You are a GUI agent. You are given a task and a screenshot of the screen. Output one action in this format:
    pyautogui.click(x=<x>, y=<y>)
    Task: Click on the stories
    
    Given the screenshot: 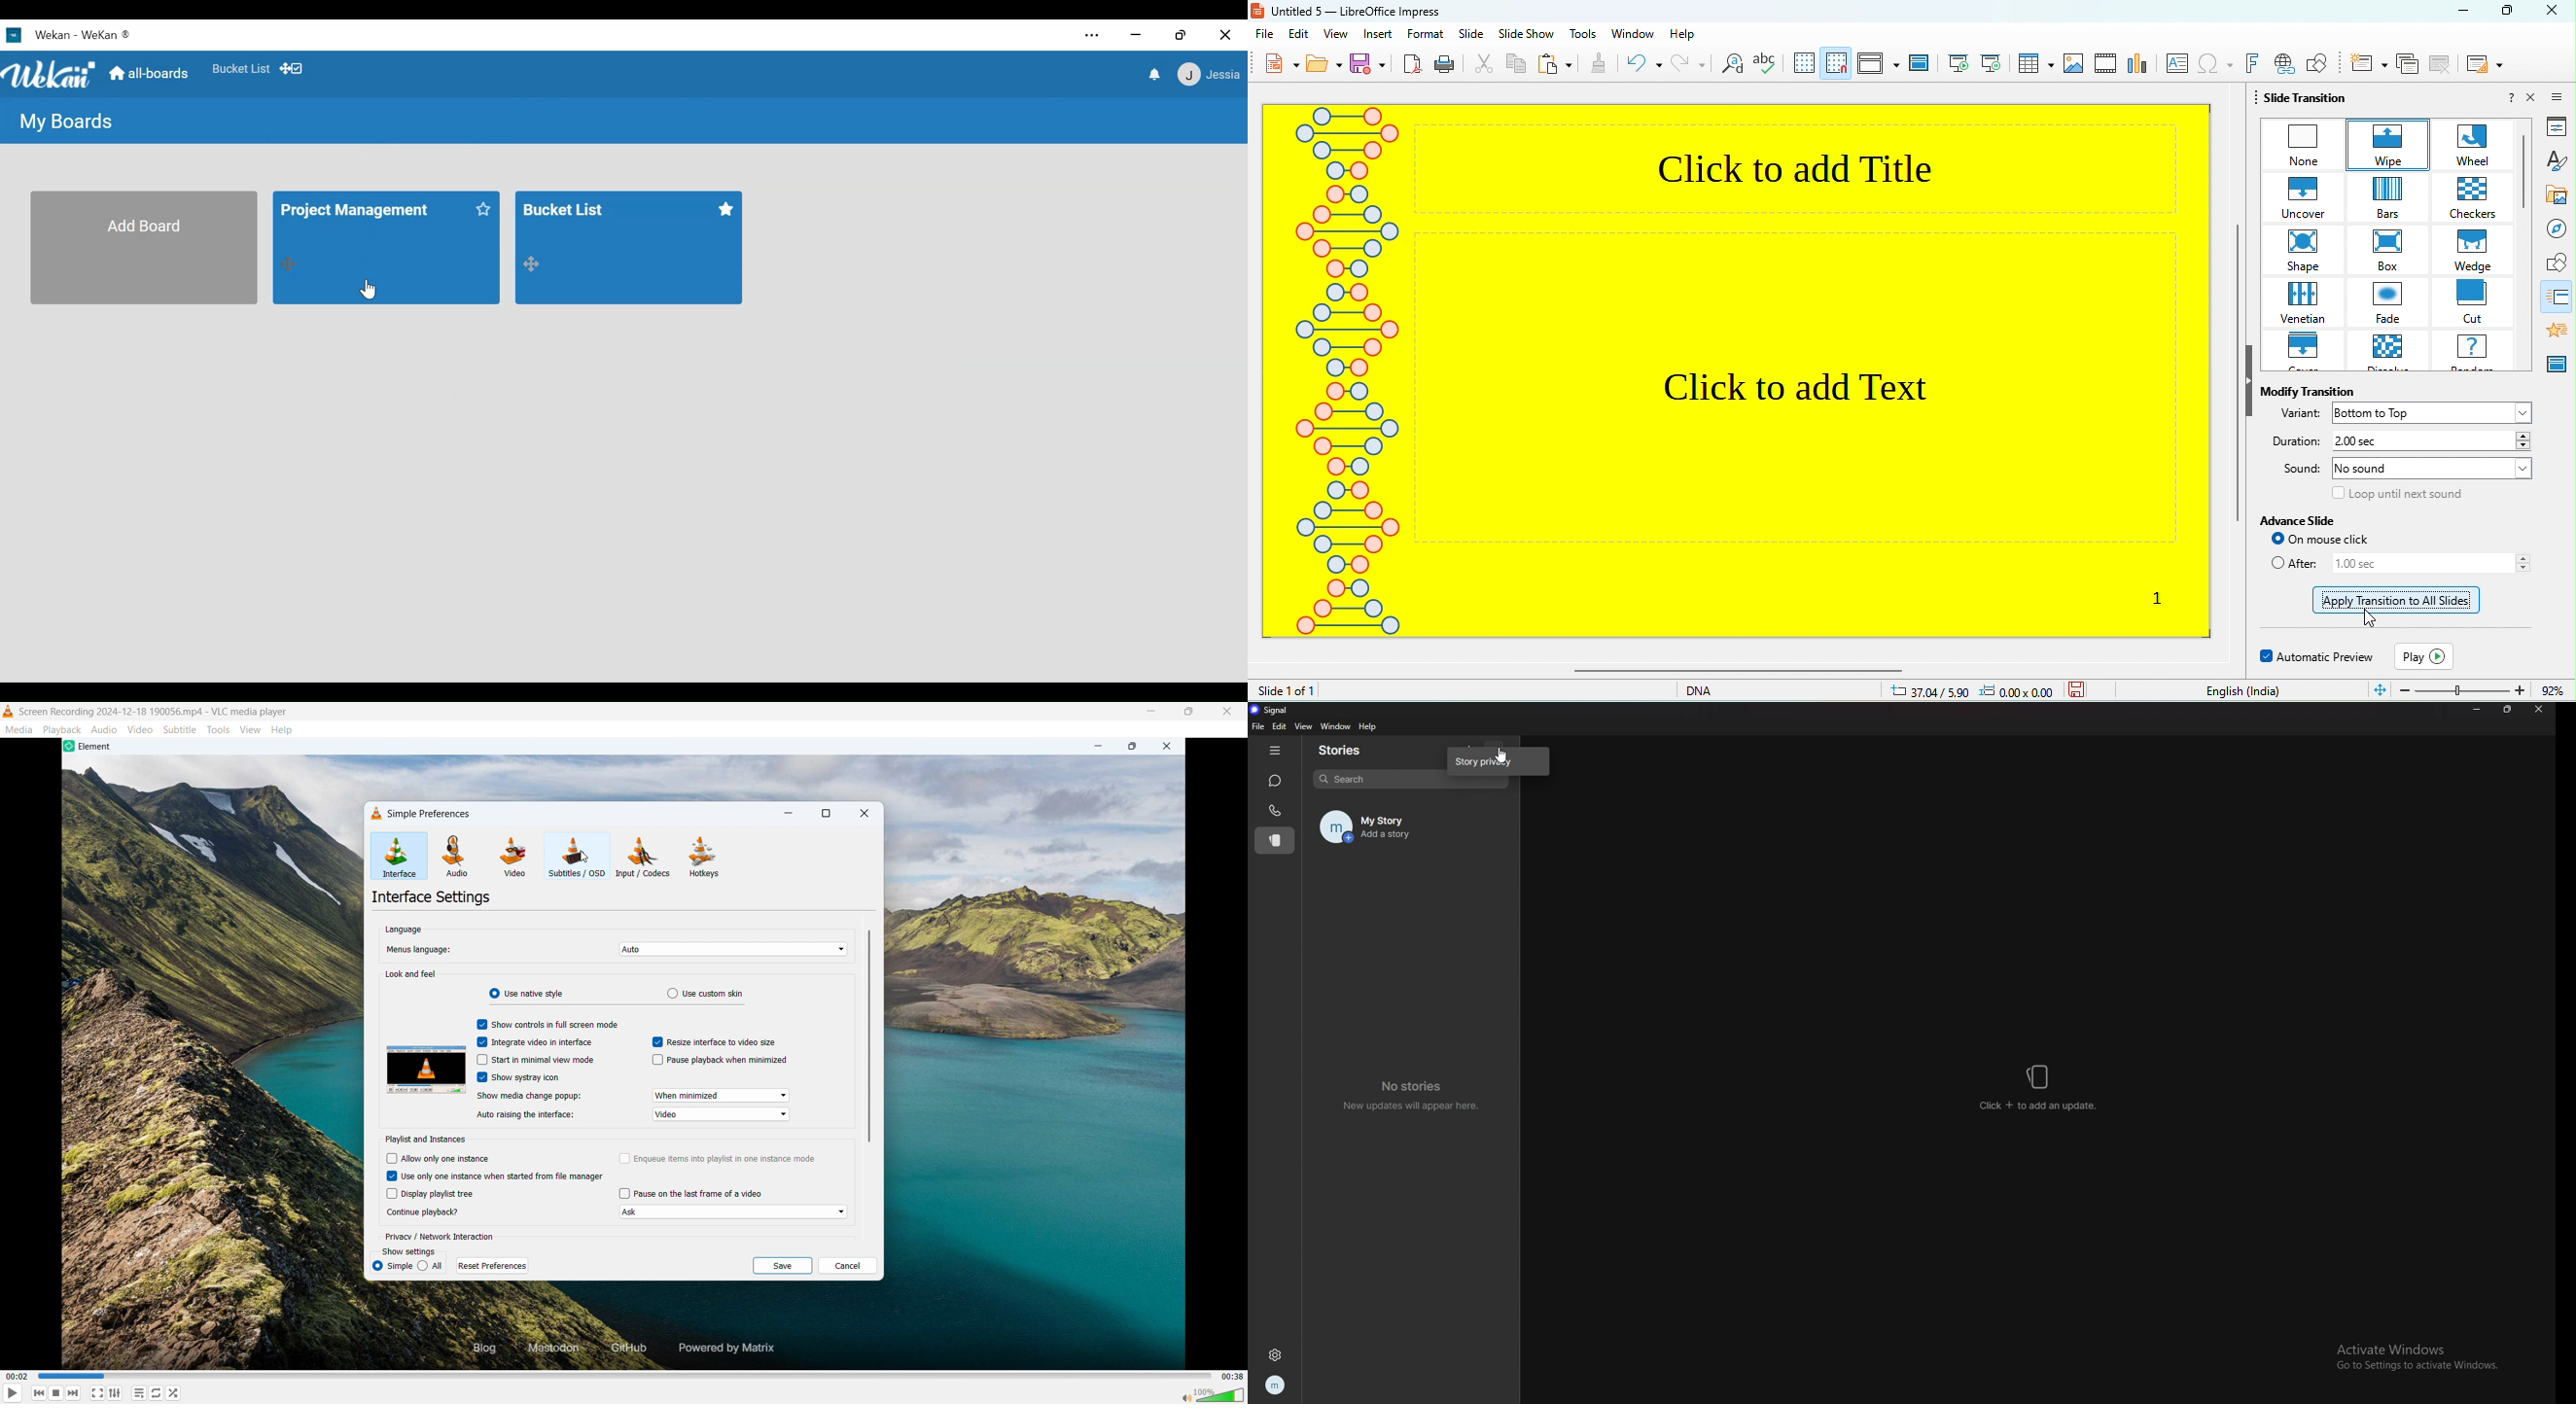 What is the action you would take?
    pyautogui.click(x=2040, y=1076)
    